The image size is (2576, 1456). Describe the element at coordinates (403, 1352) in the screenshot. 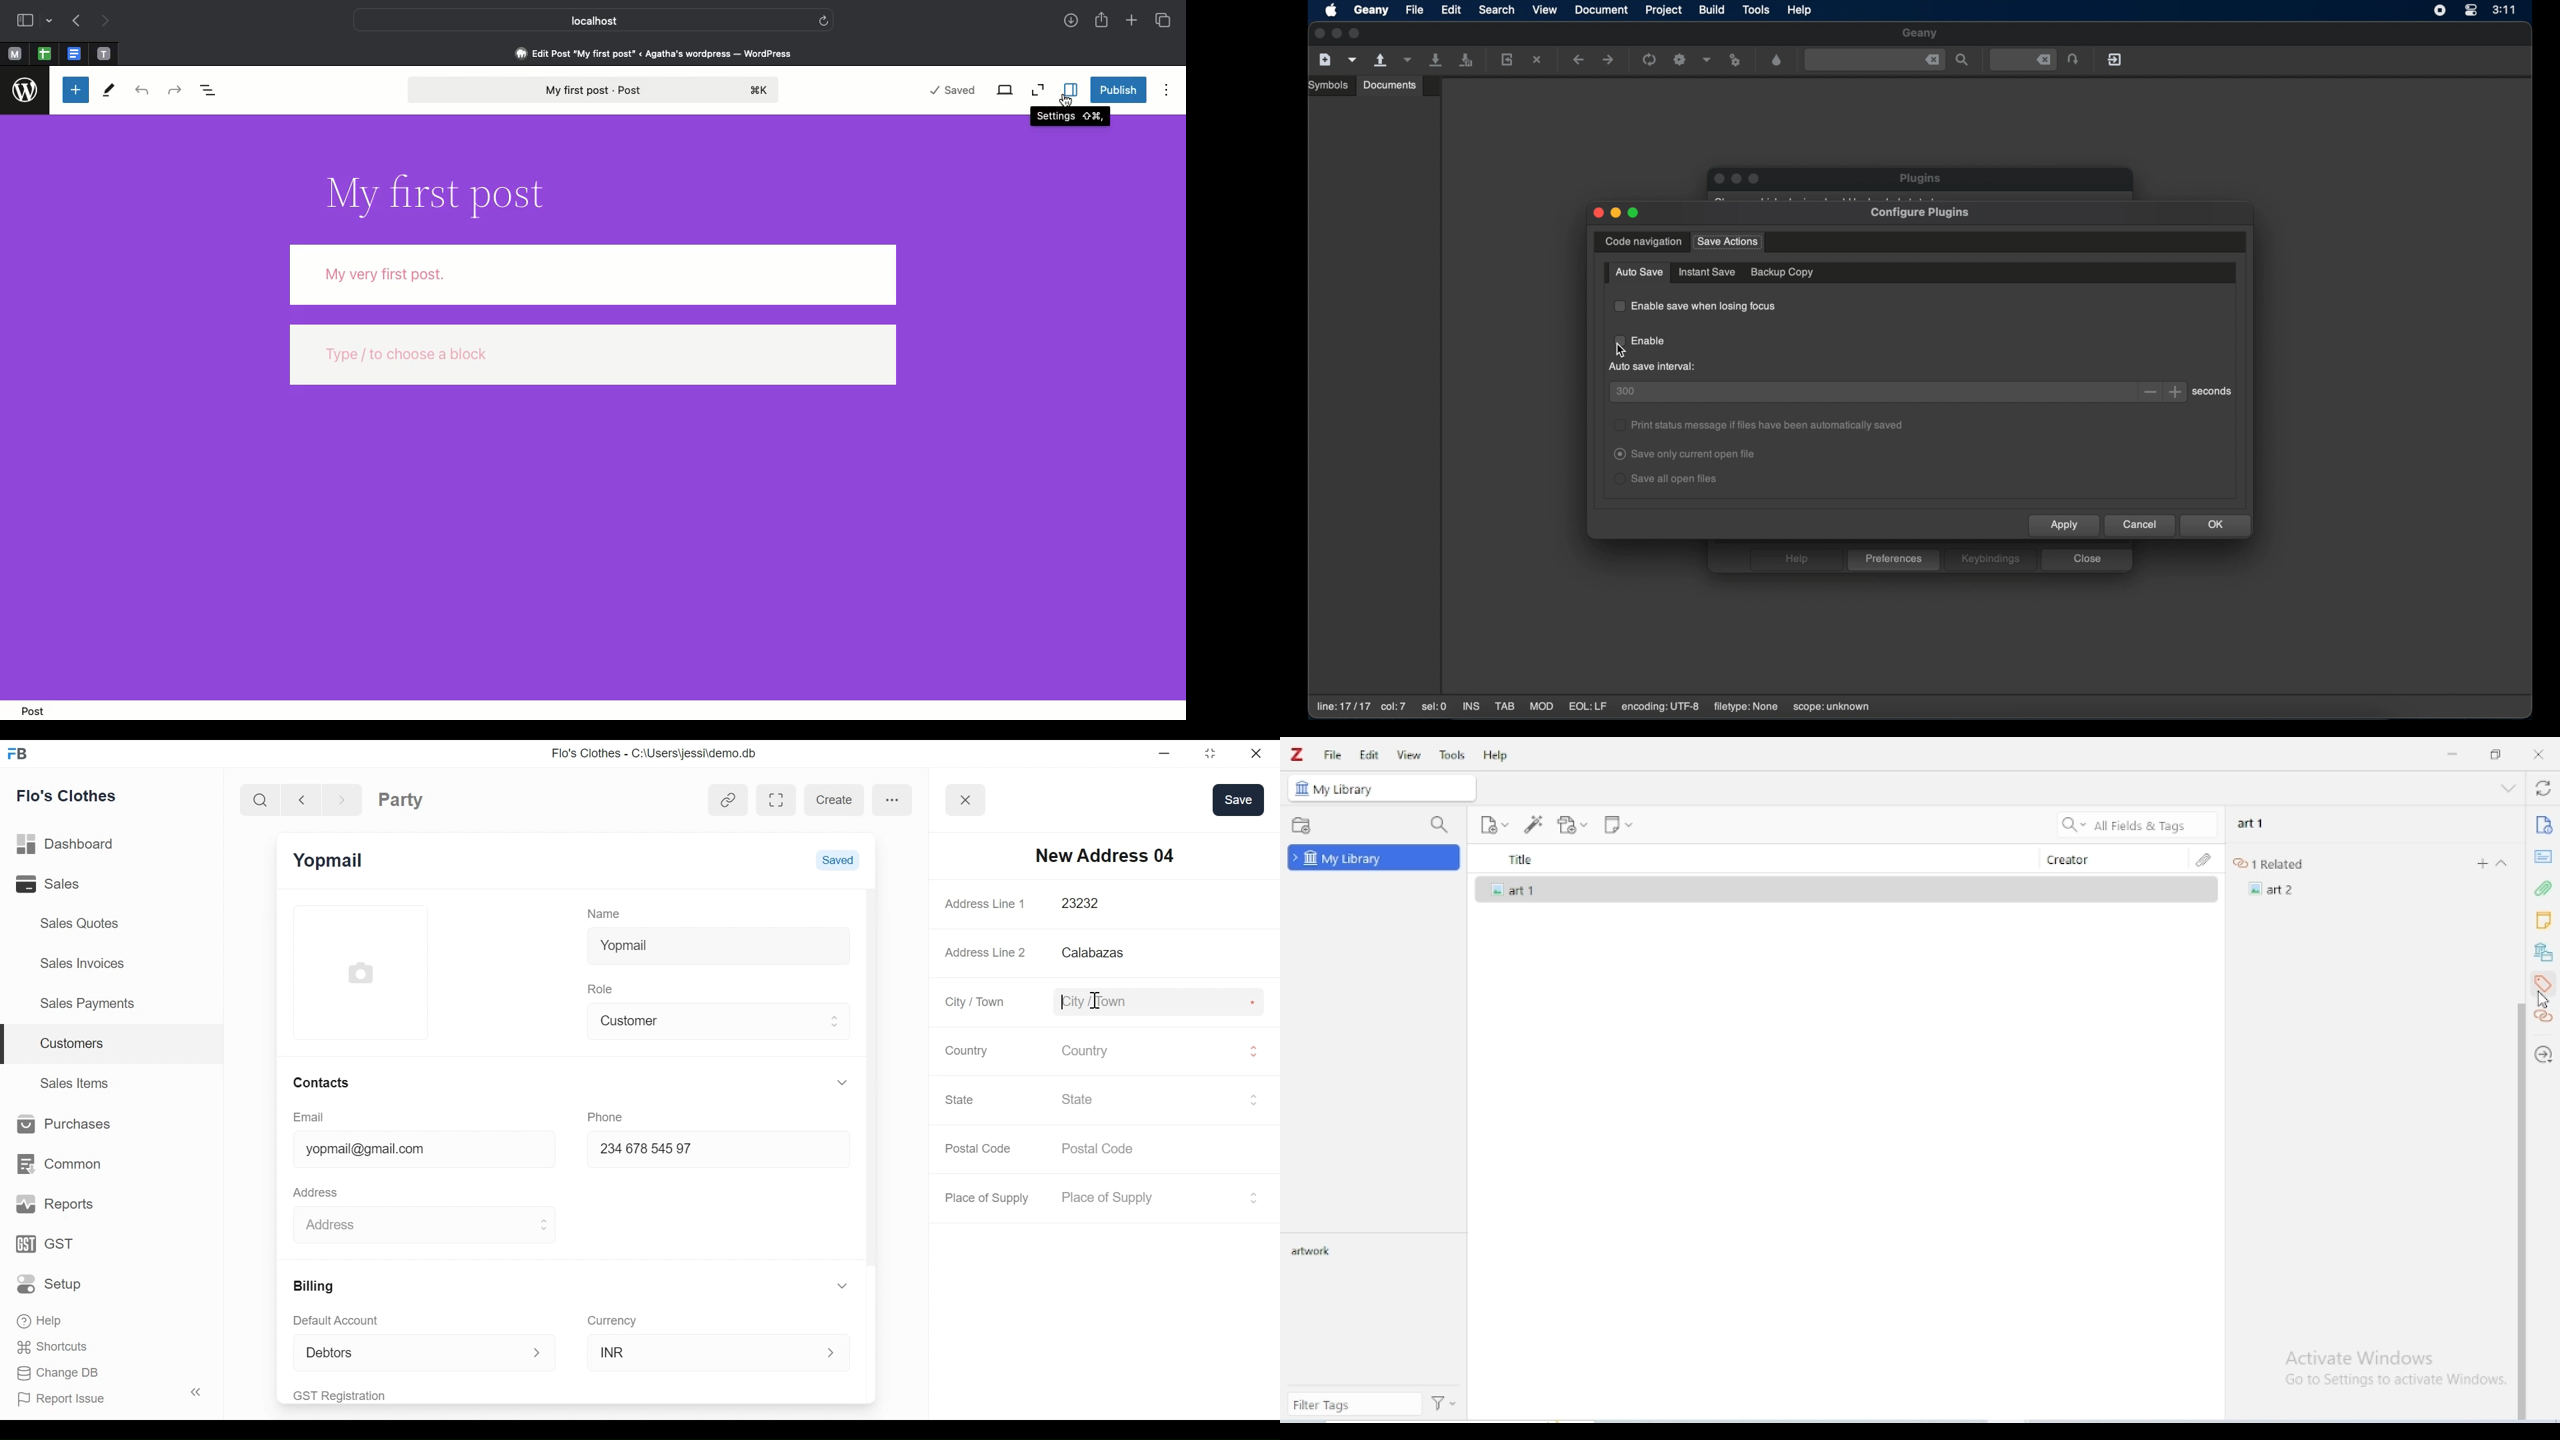

I see `Debtors` at that location.